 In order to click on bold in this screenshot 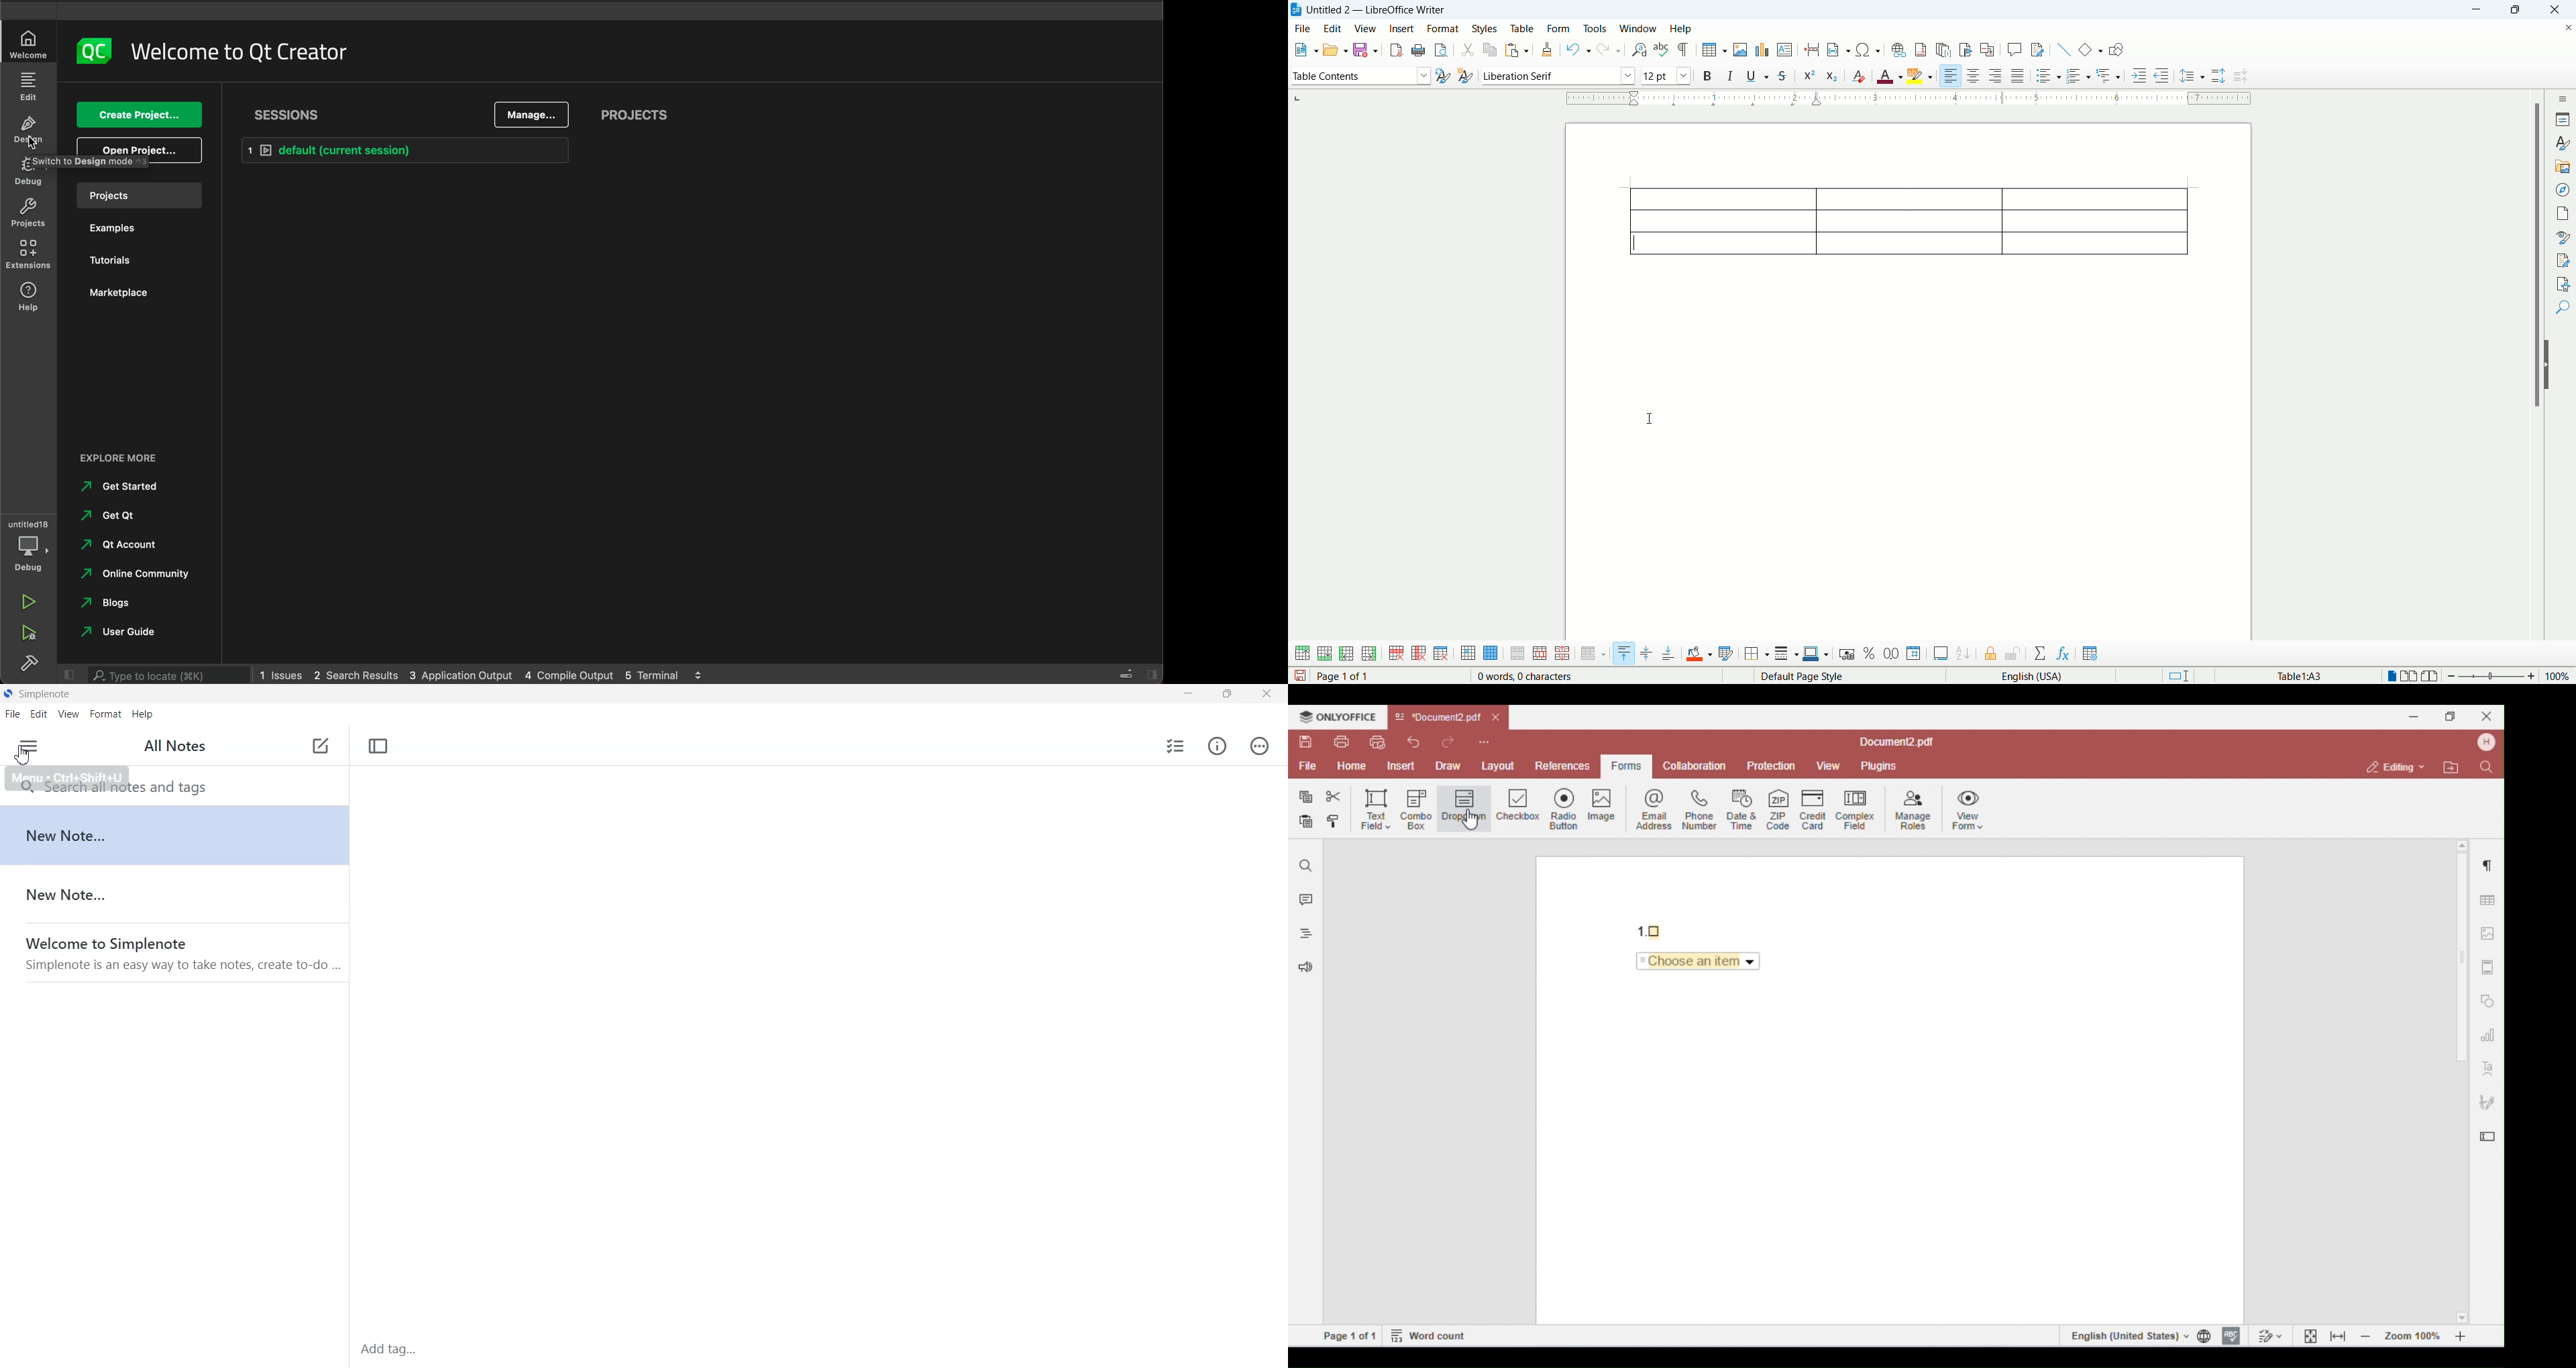, I will do `click(1707, 75)`.